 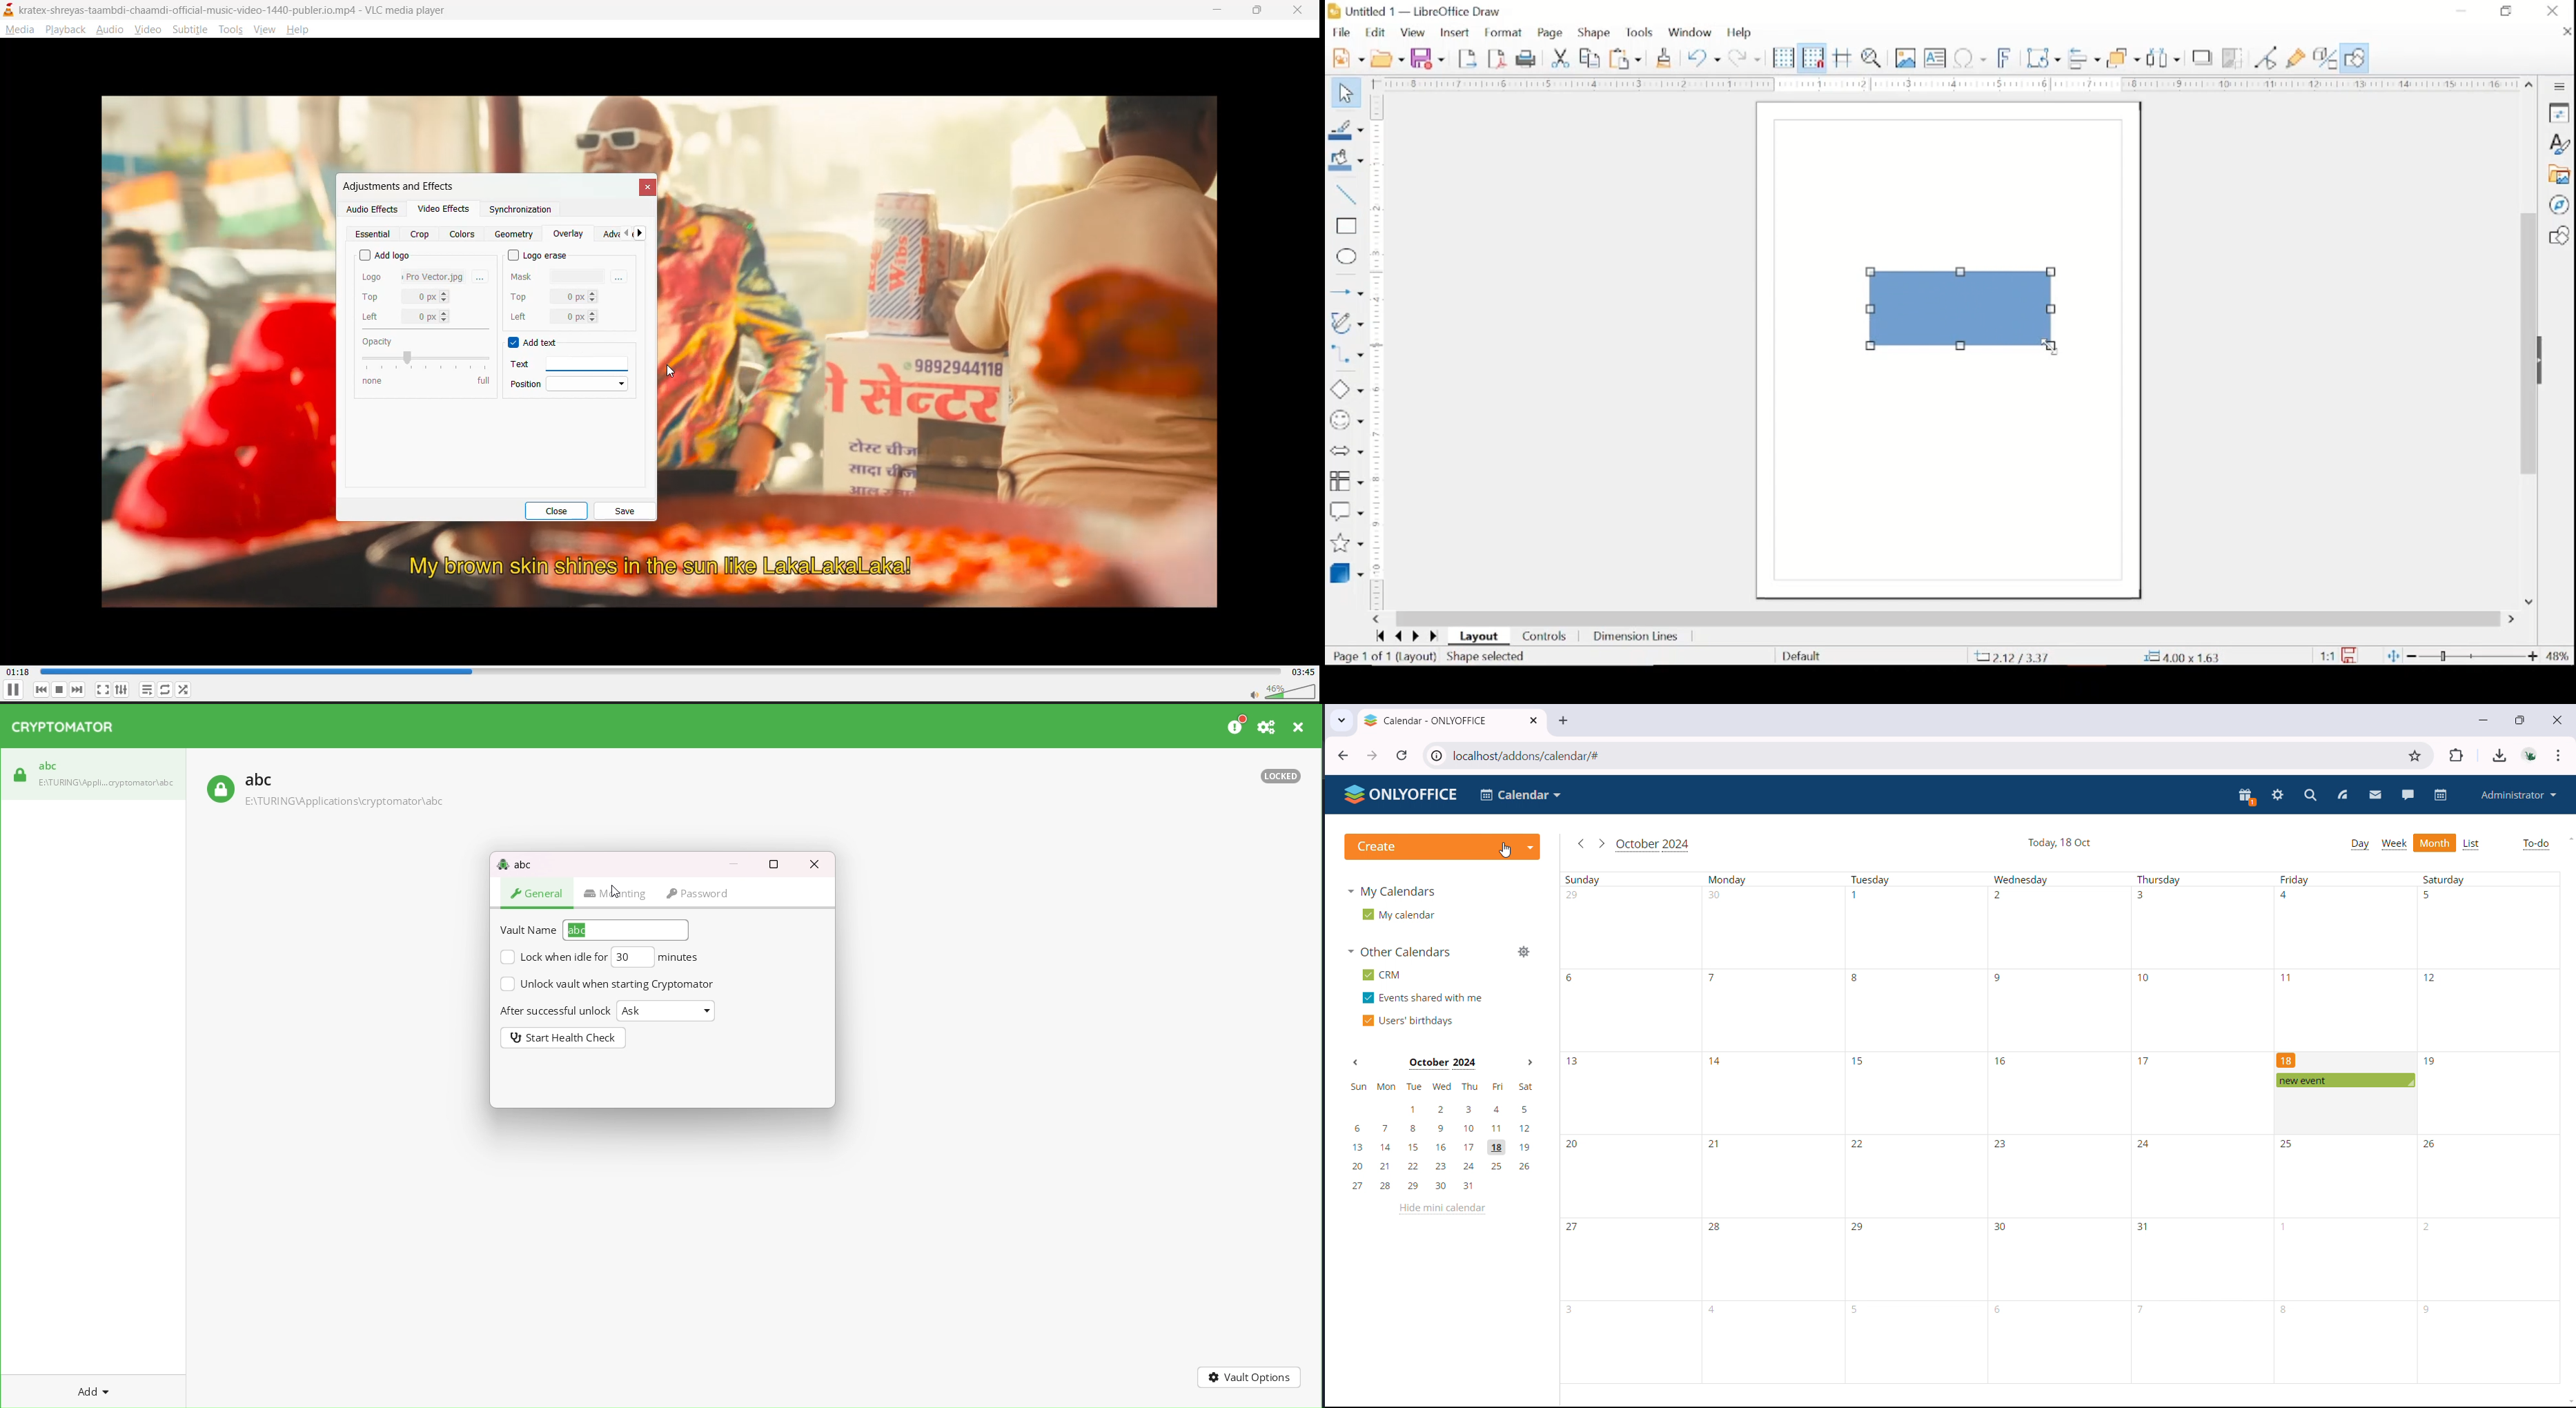 What do you see at coordinates (2559, 112) in the screenshot?
I see `properties` at bounding box center [2559, 112].